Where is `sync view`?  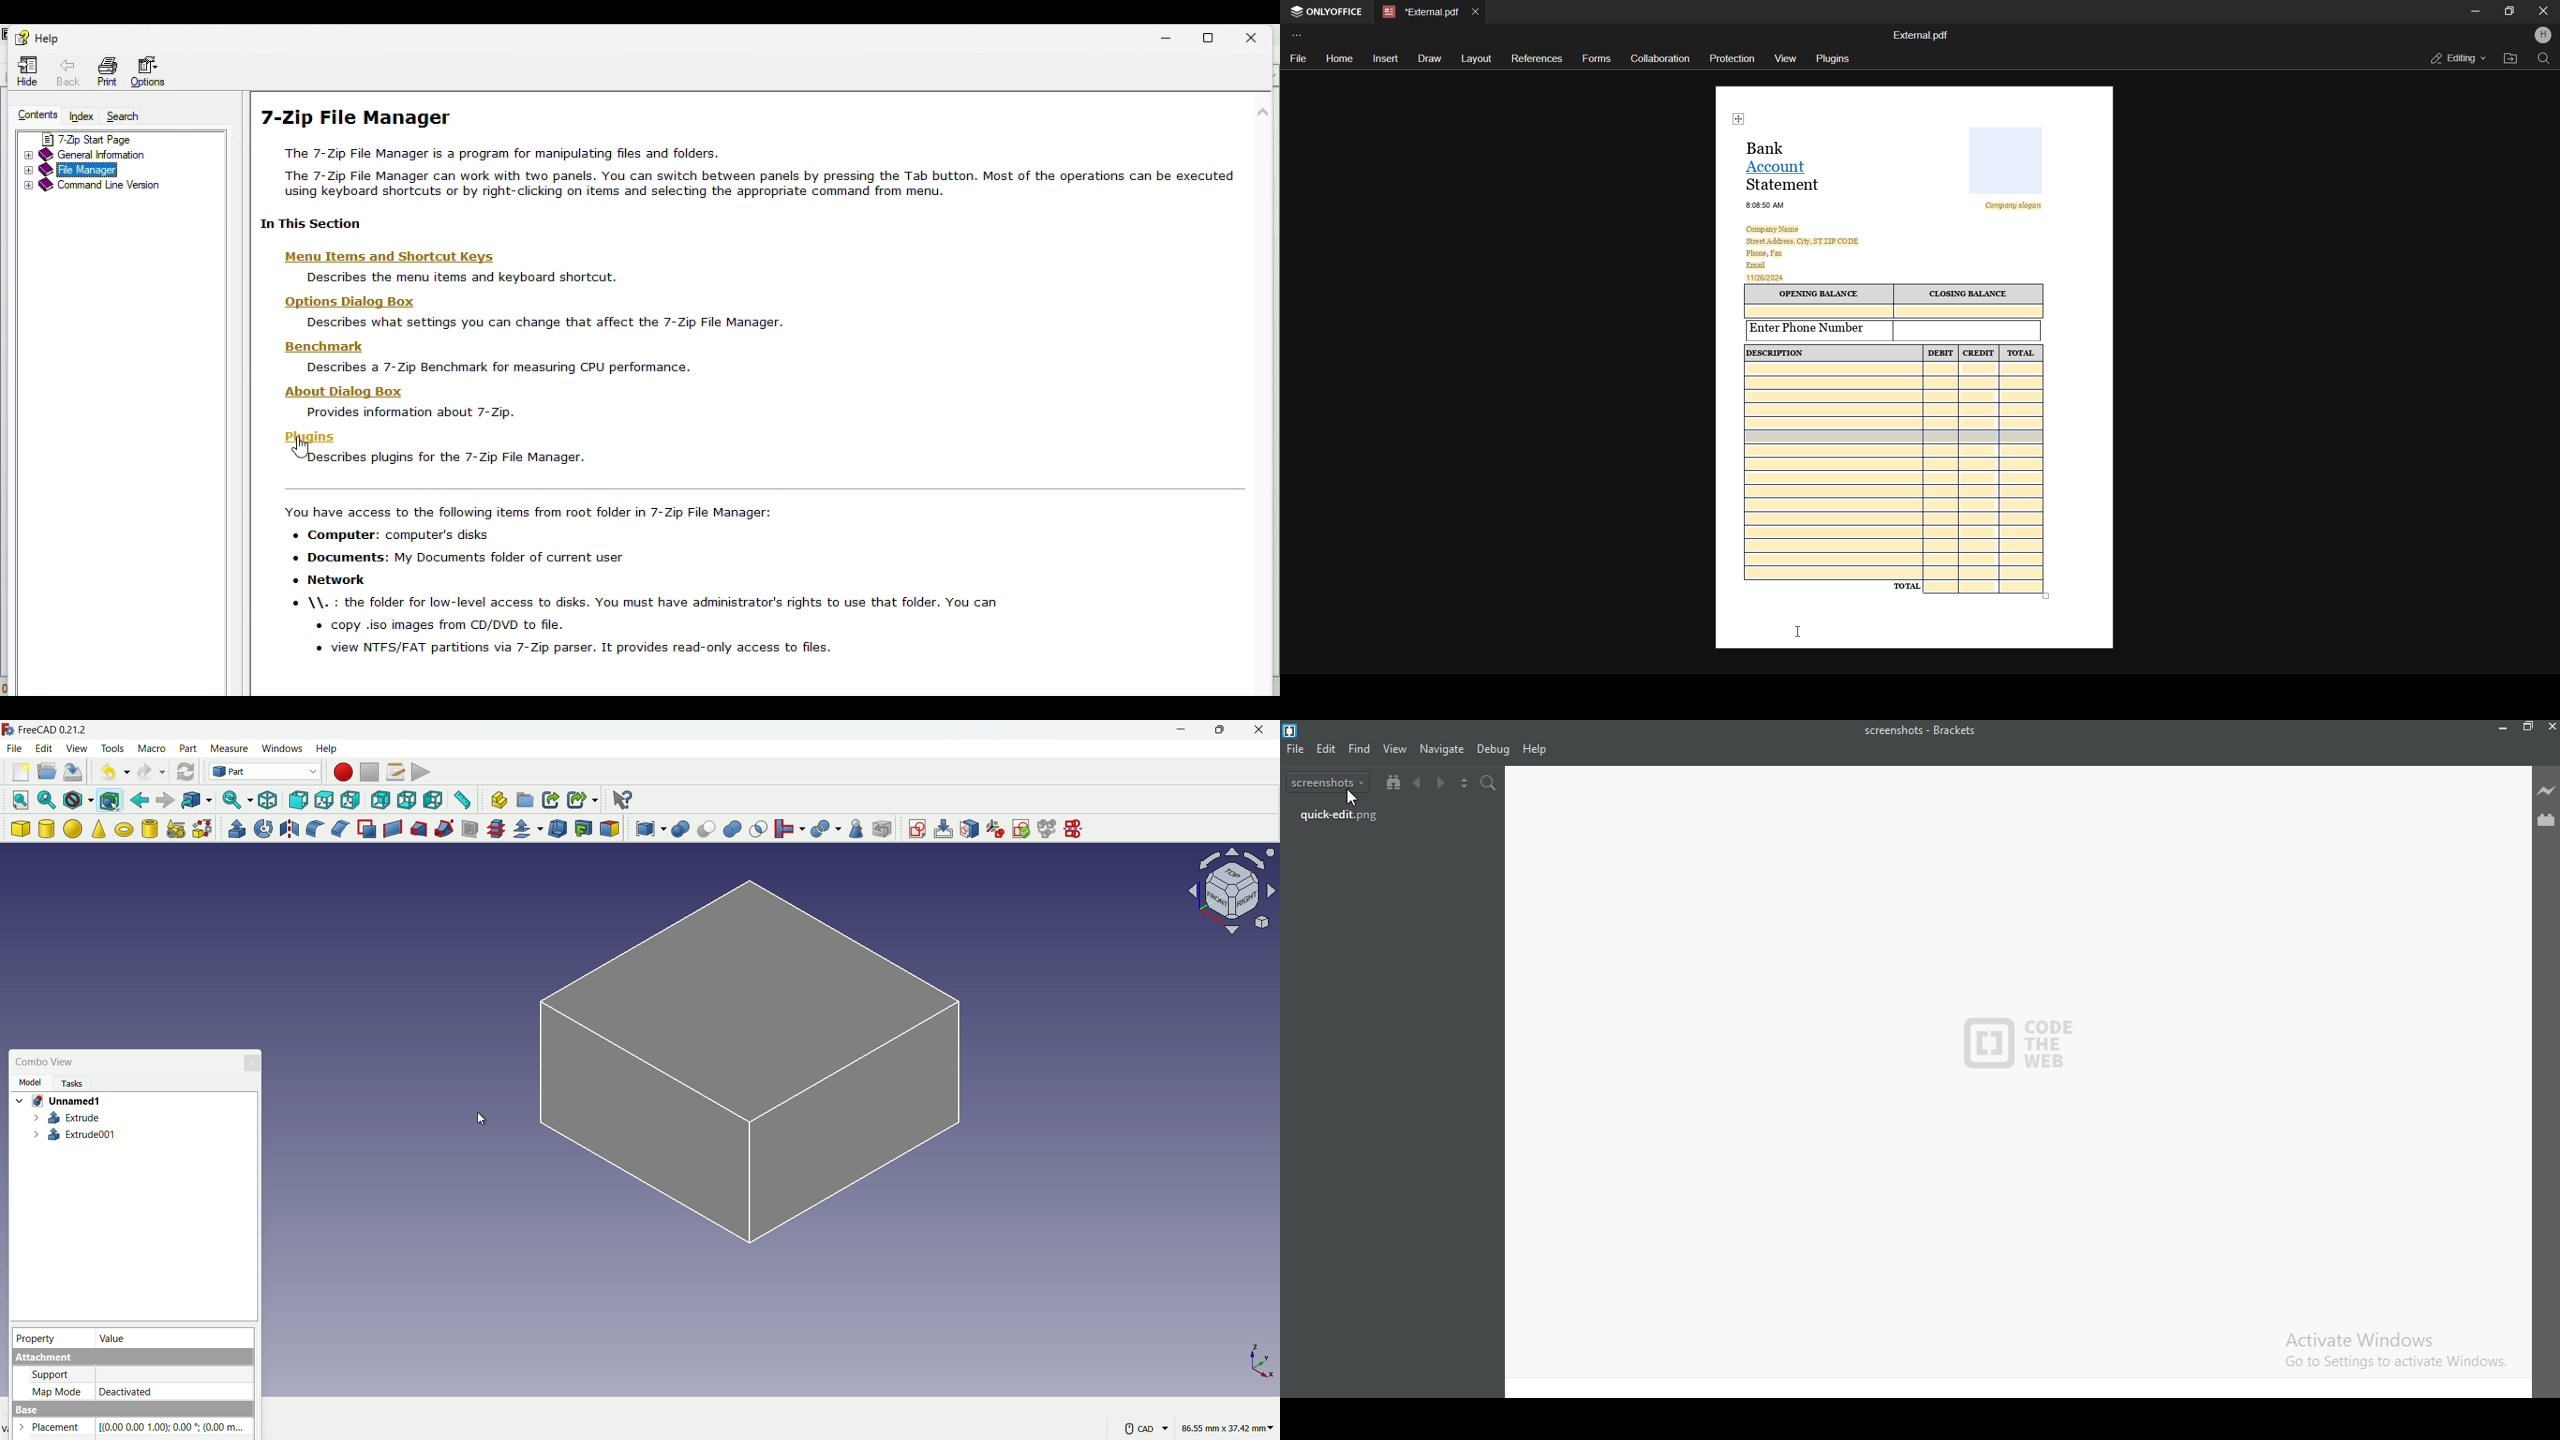
sync view is located at coordinates (236, 799).